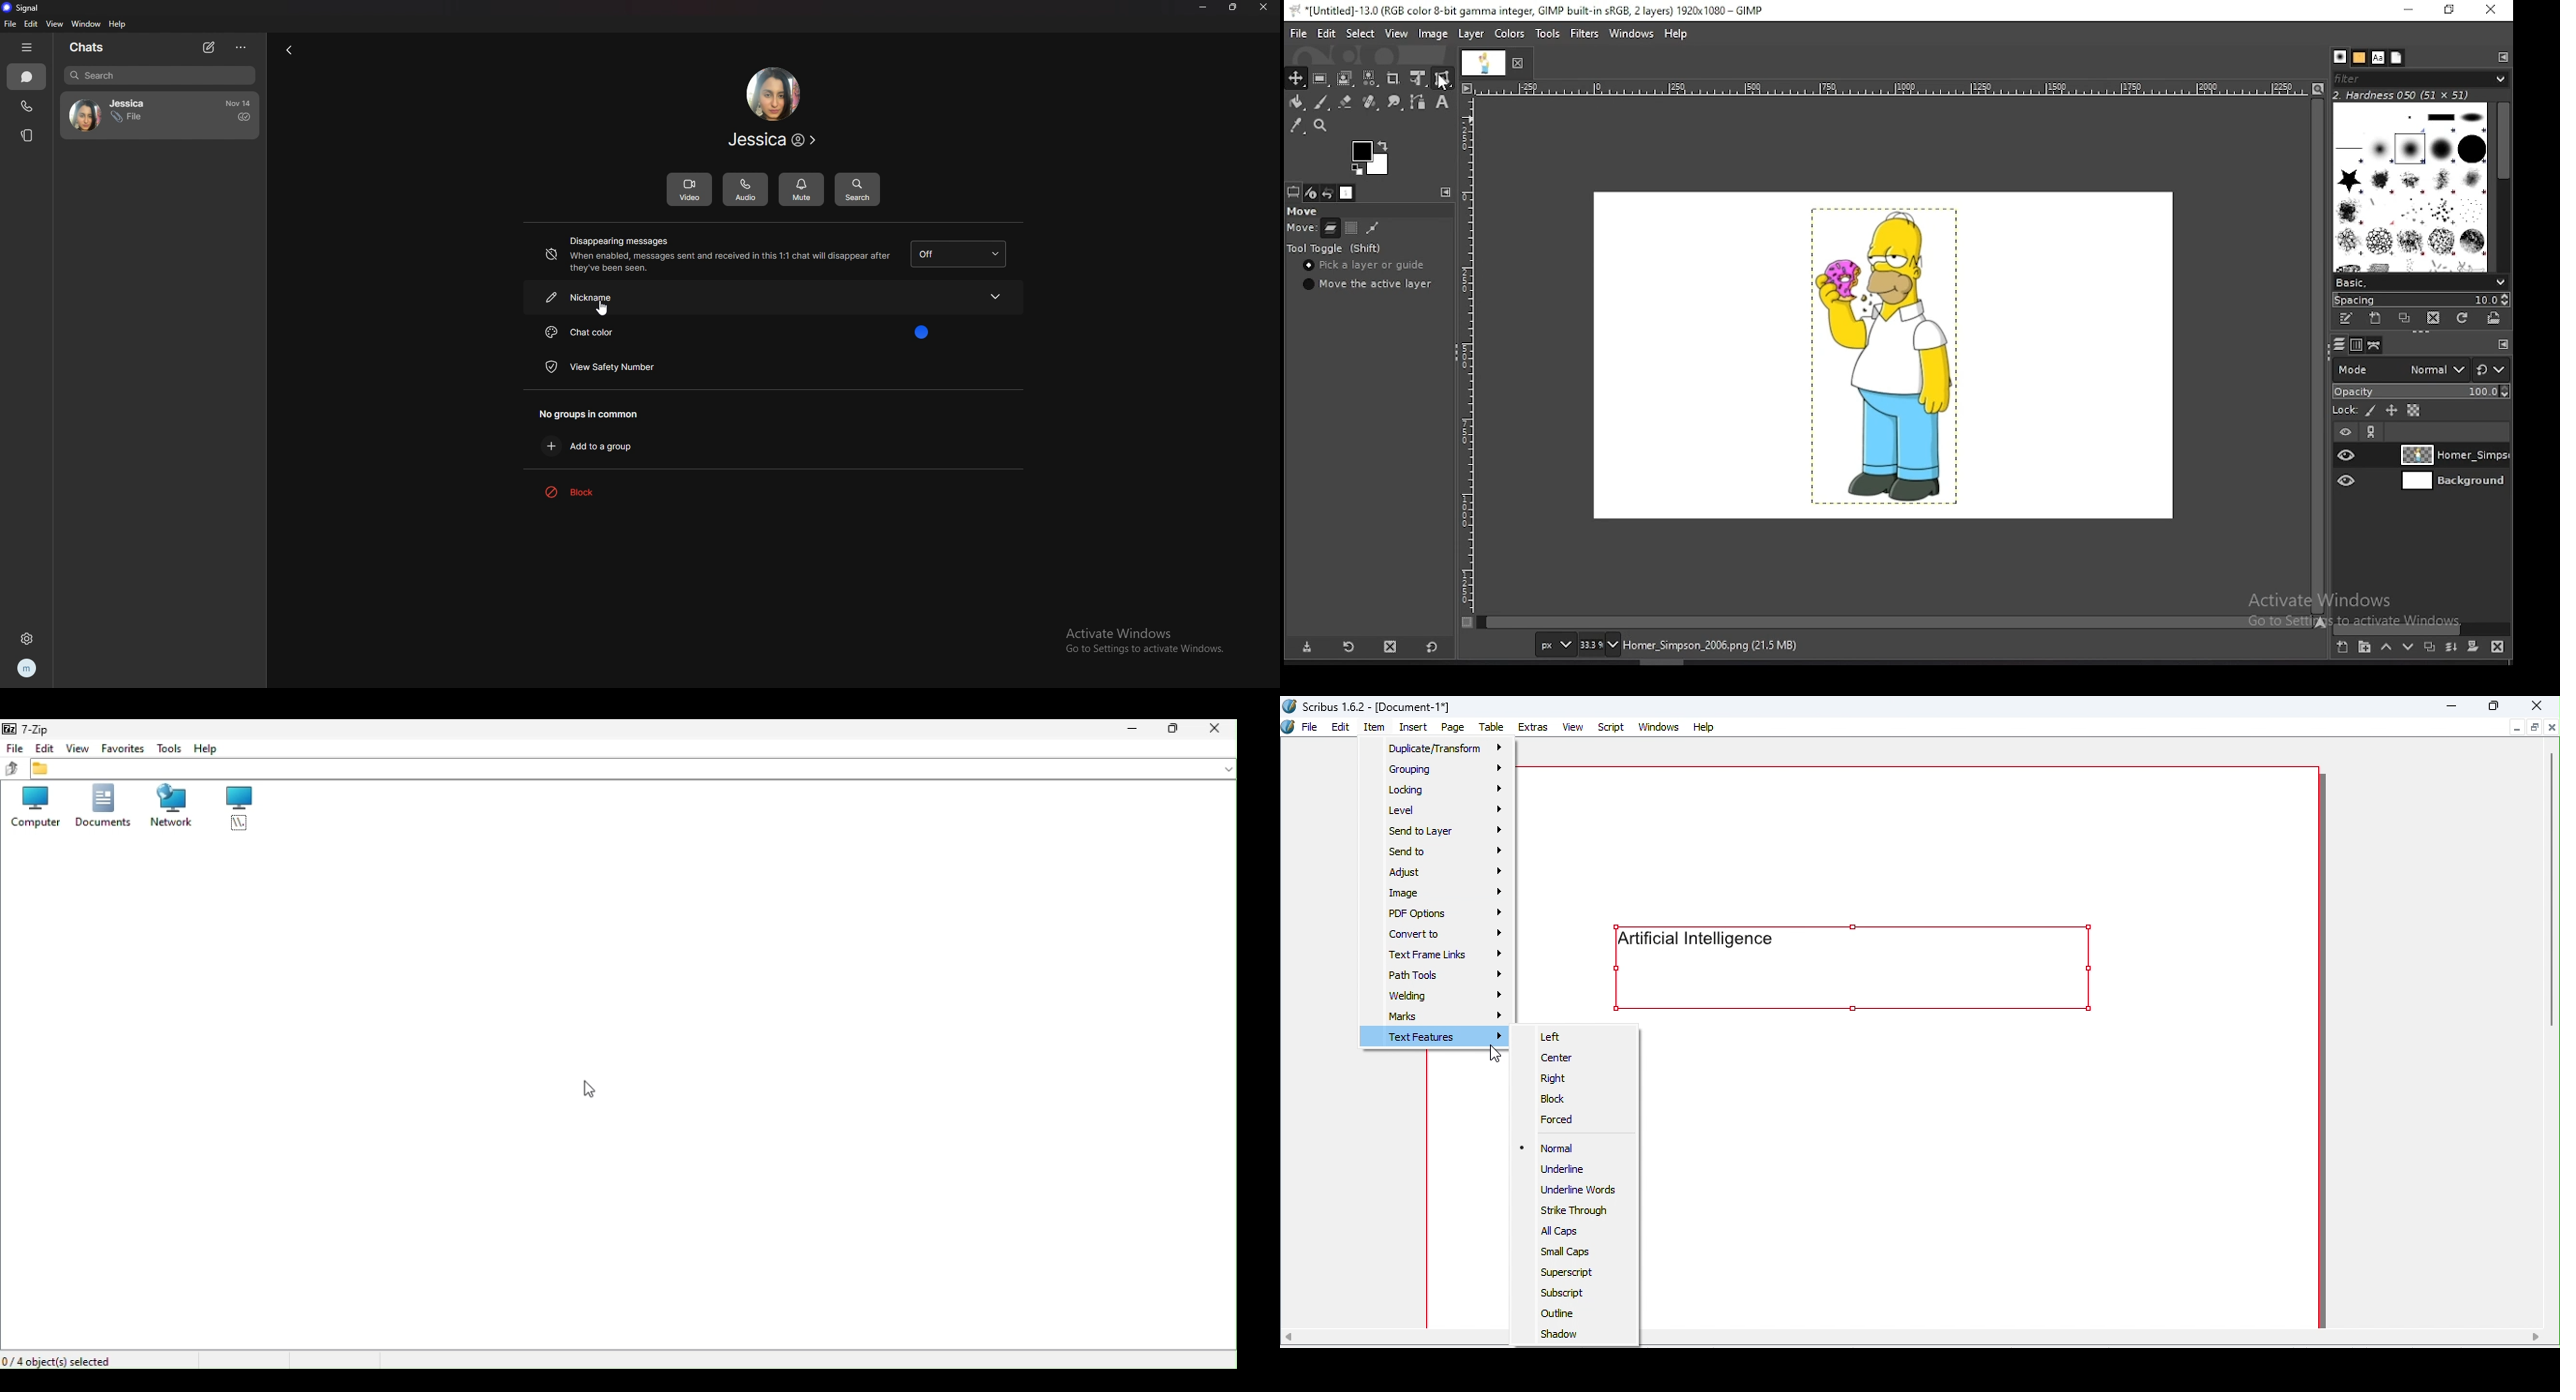 The width and height of the screenshot is (2576, 1400). What do you see at coordinates (1661, 726) in the screenshot?
I see `Windows` at bounding box center [1661, 726].